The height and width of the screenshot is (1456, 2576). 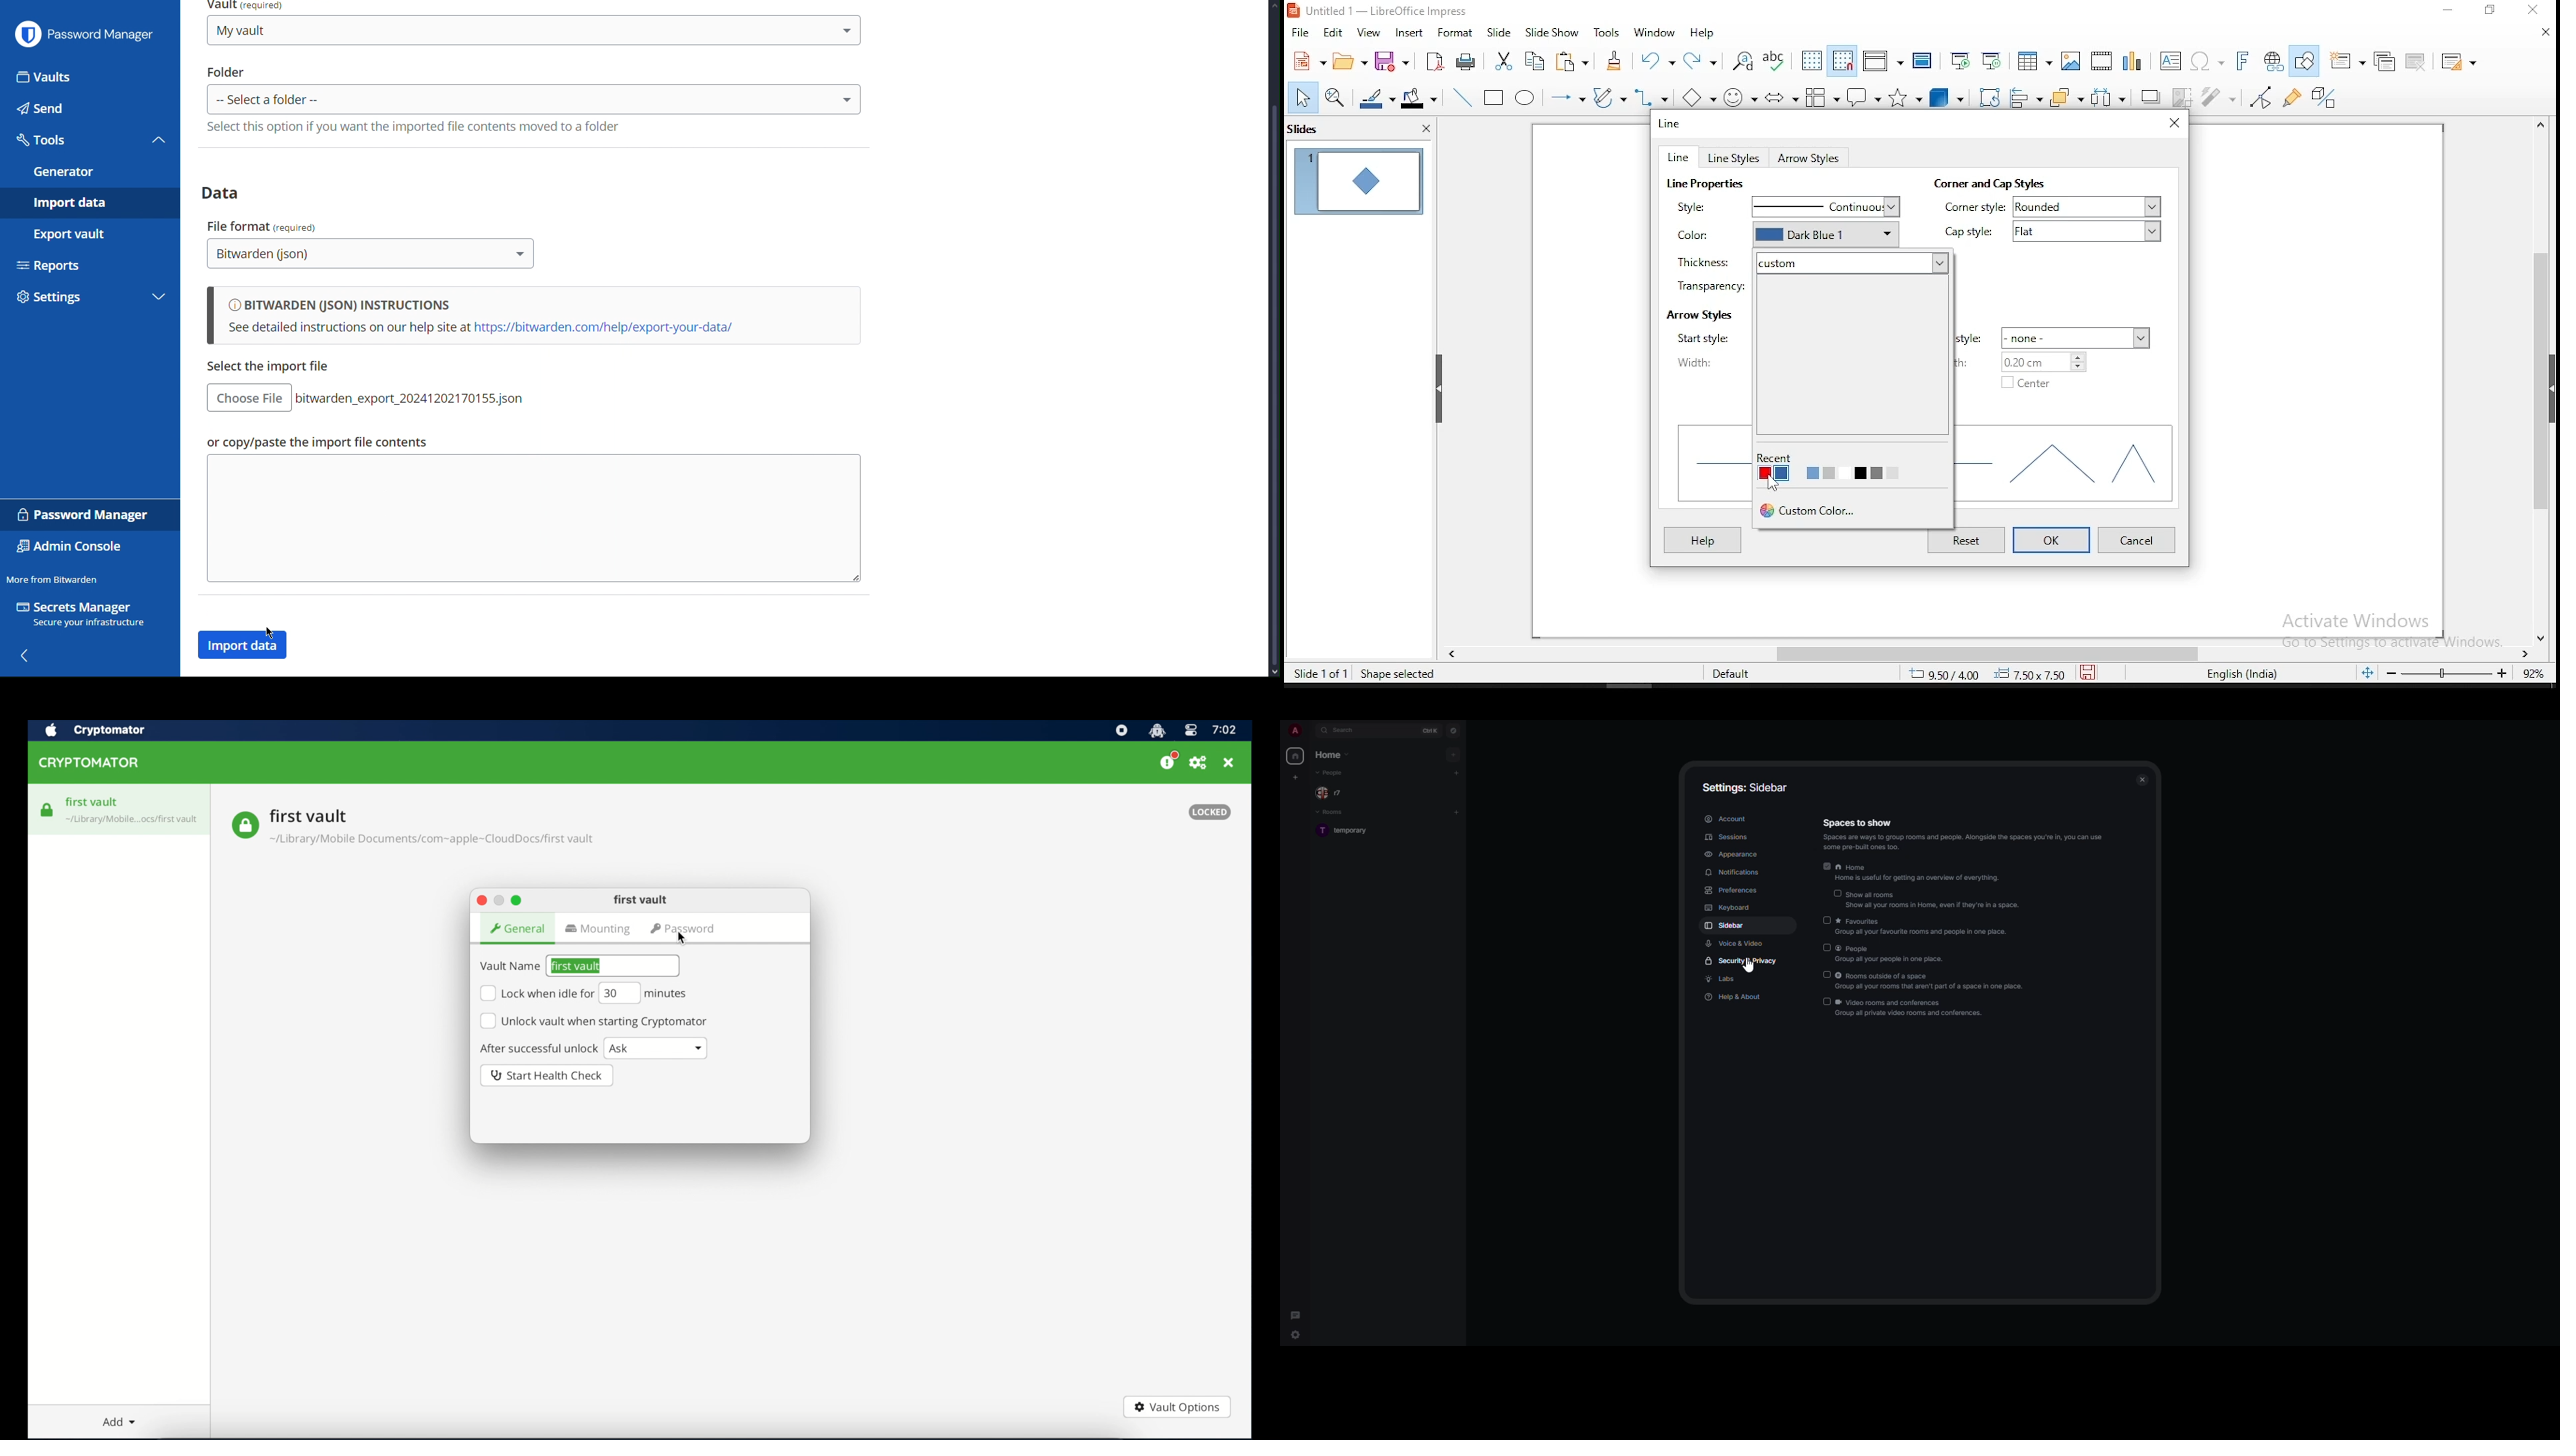 What do you see at coordinates (1746, 785) in the screenshot?
I see `settings: sidebar` at bounding box center [1746, 785].